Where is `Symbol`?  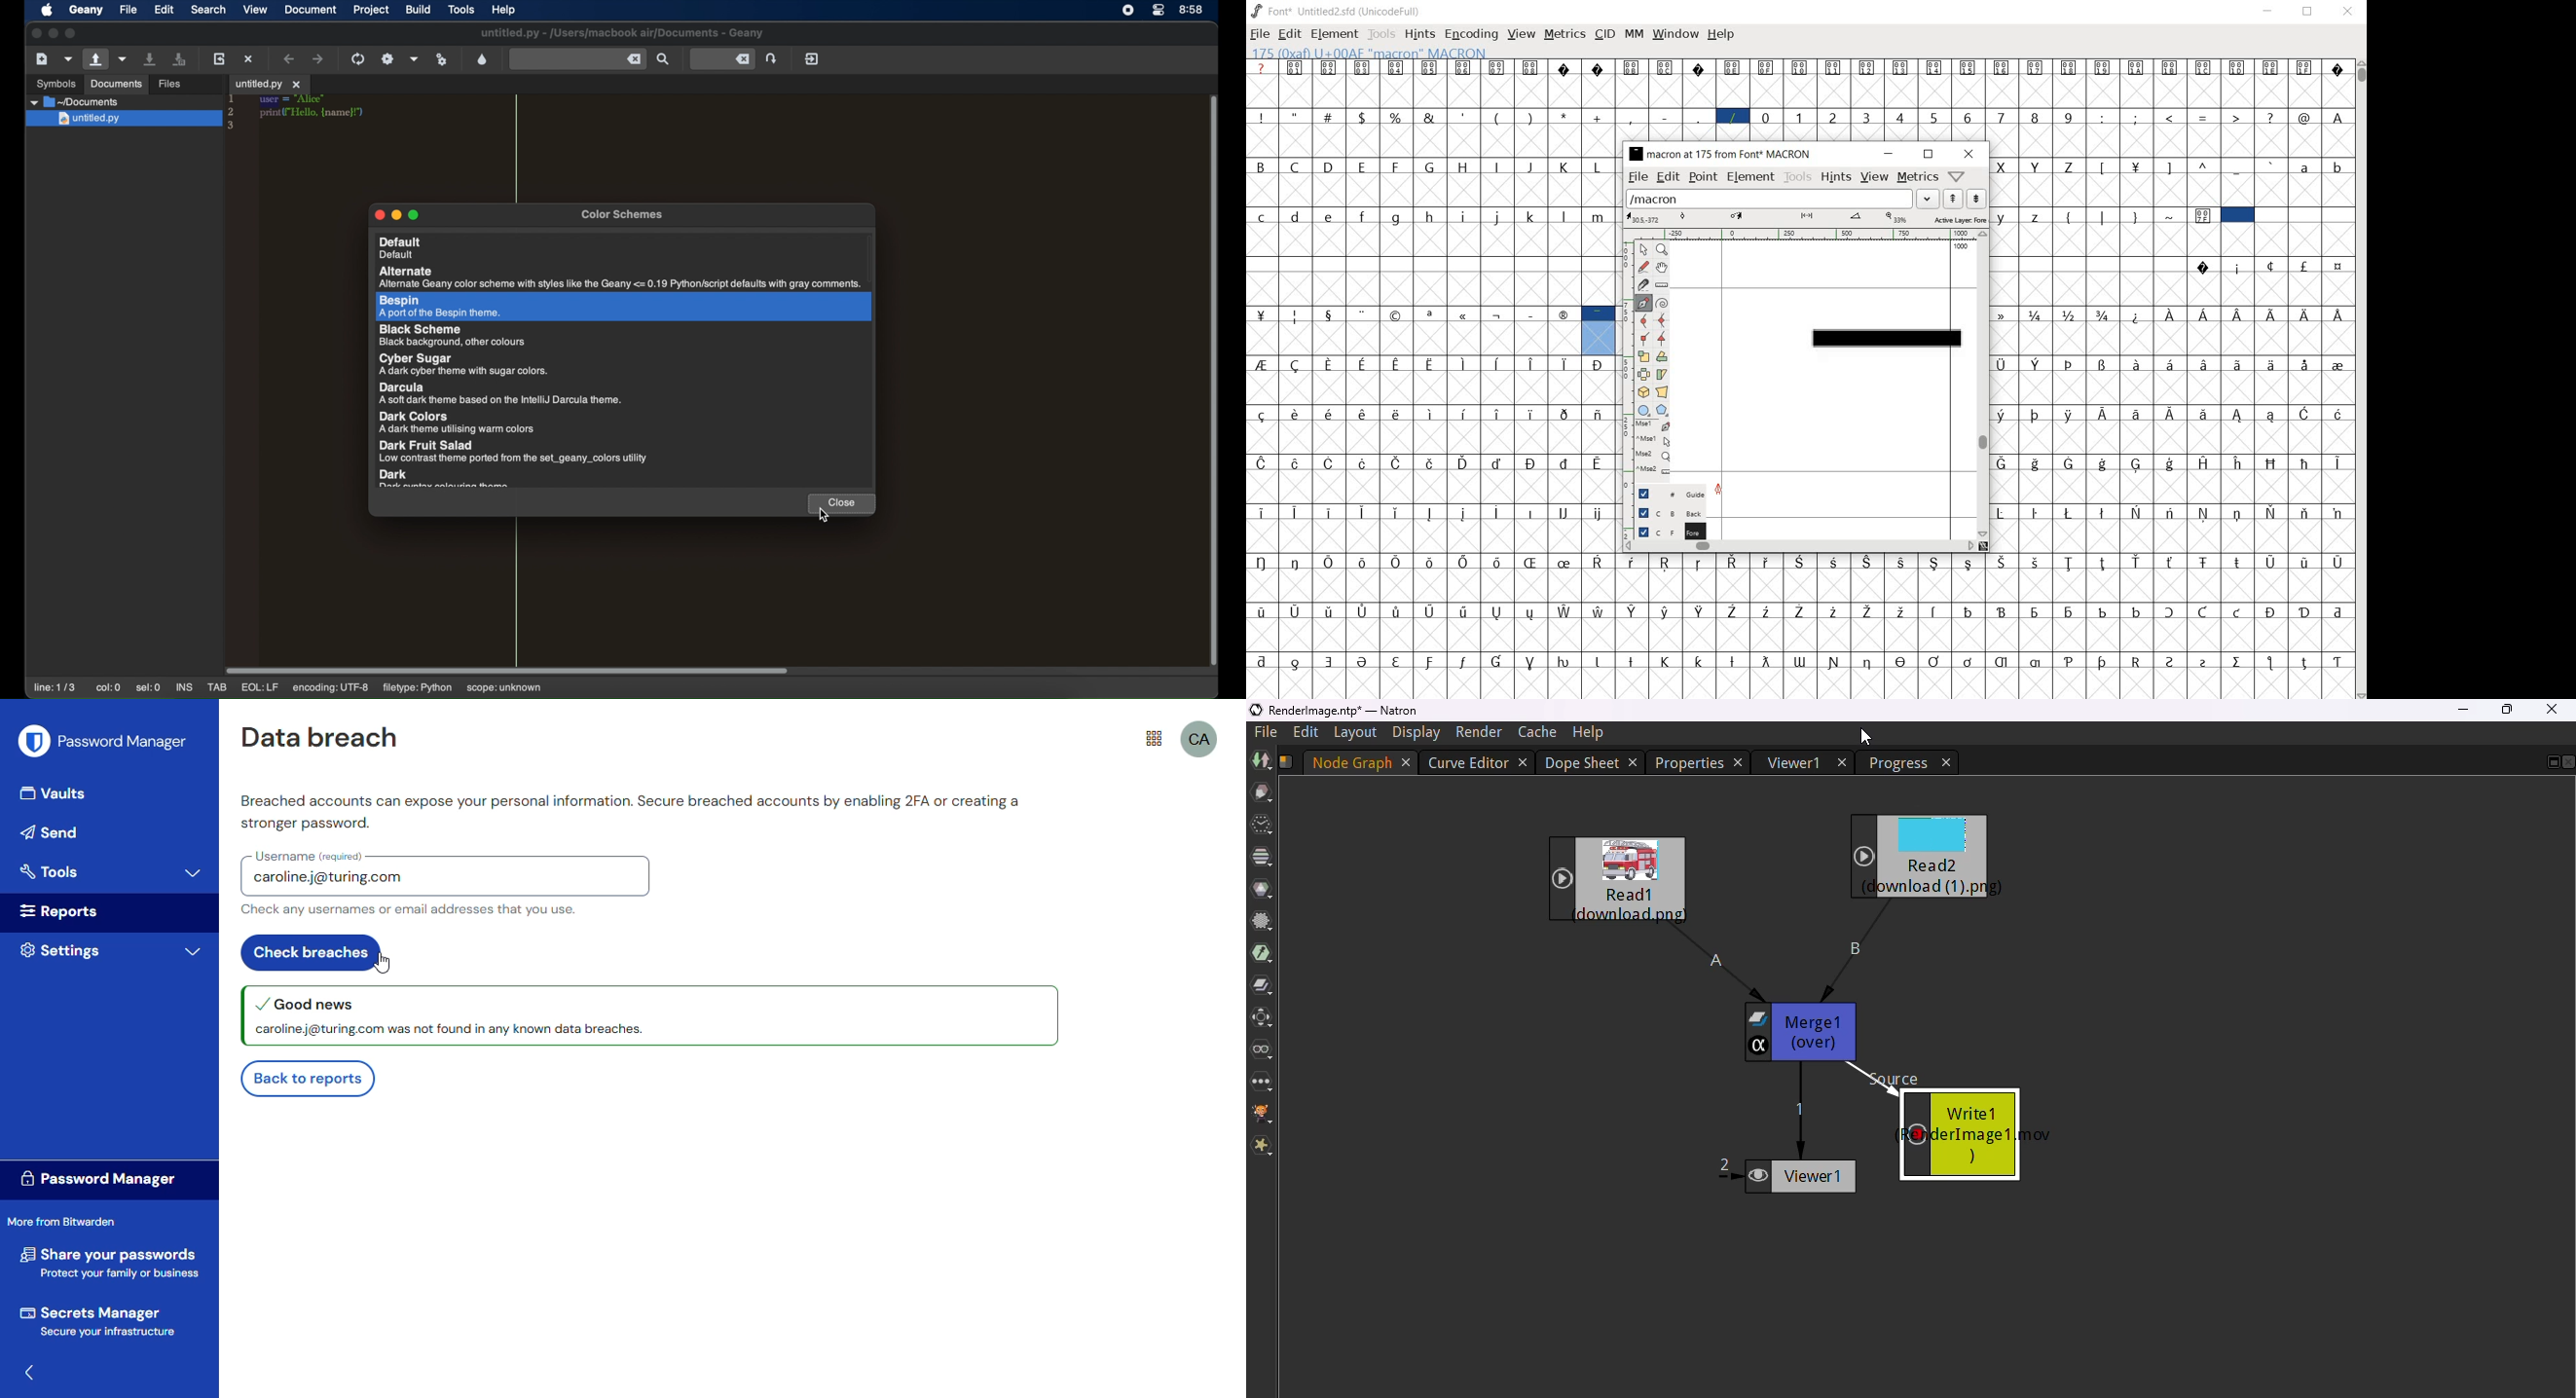 Symbol is located at coordinates (2337, 315).